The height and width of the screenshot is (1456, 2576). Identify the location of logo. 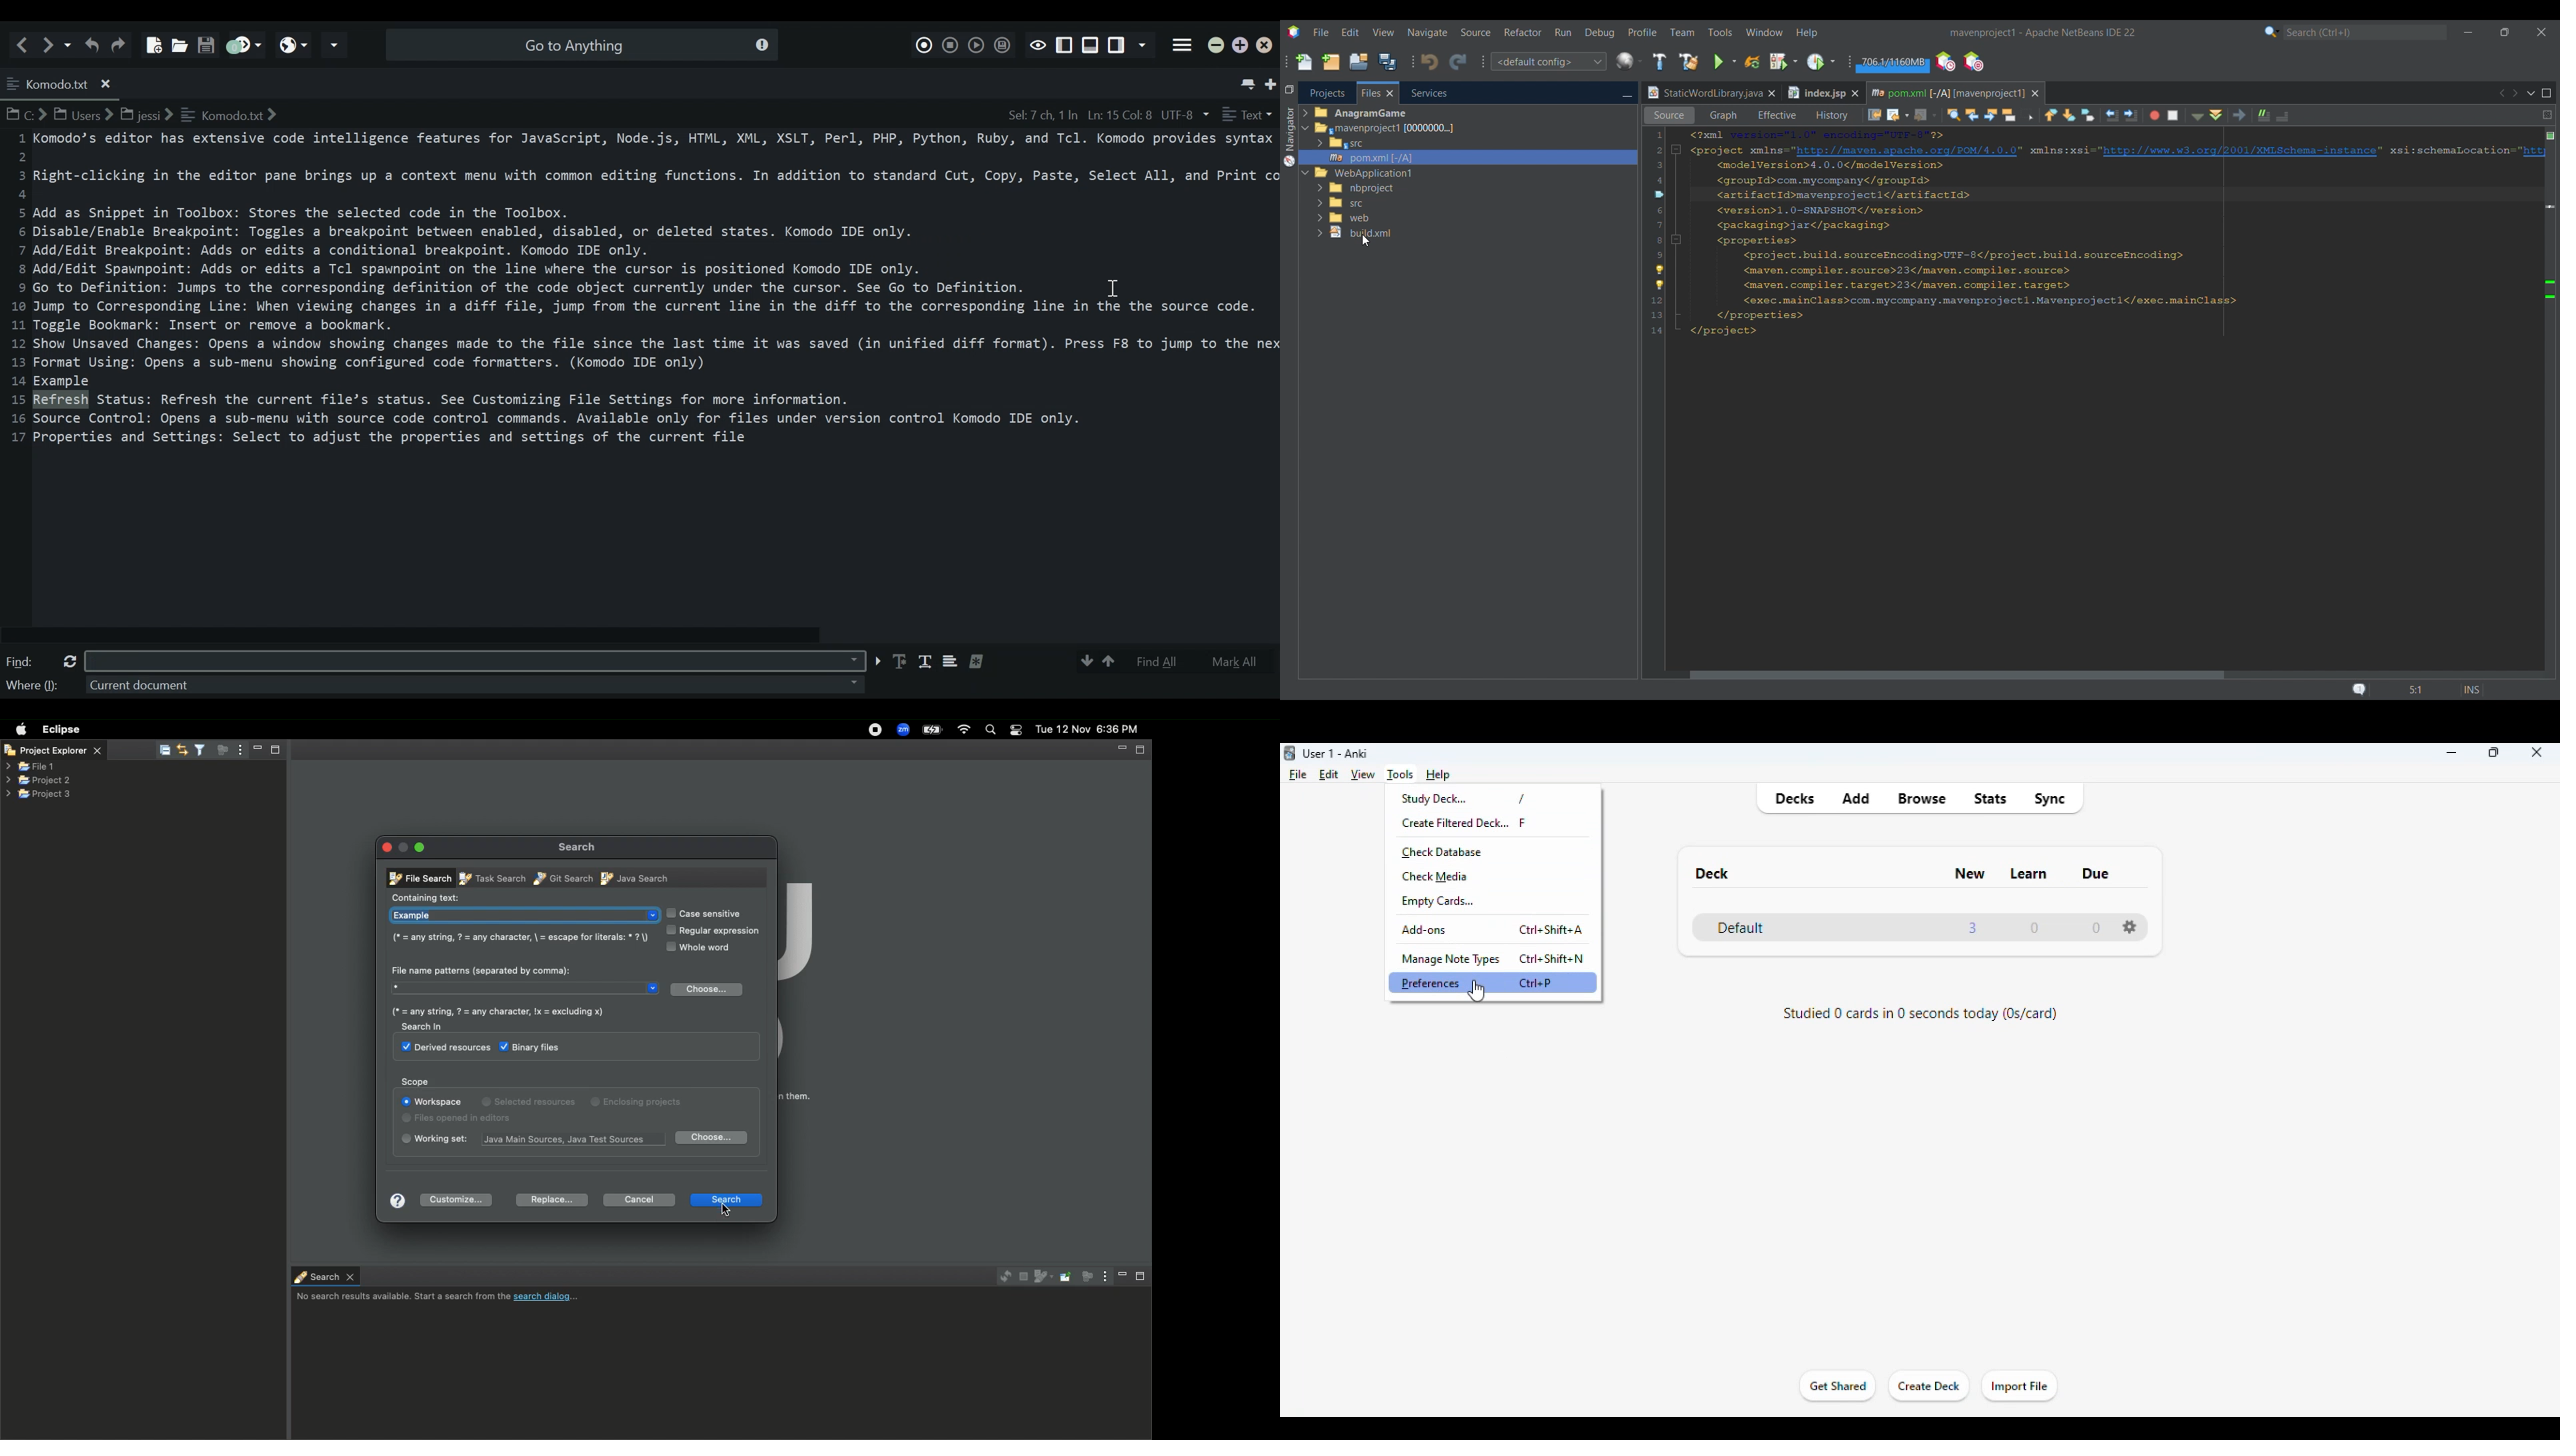
(1290, 753).